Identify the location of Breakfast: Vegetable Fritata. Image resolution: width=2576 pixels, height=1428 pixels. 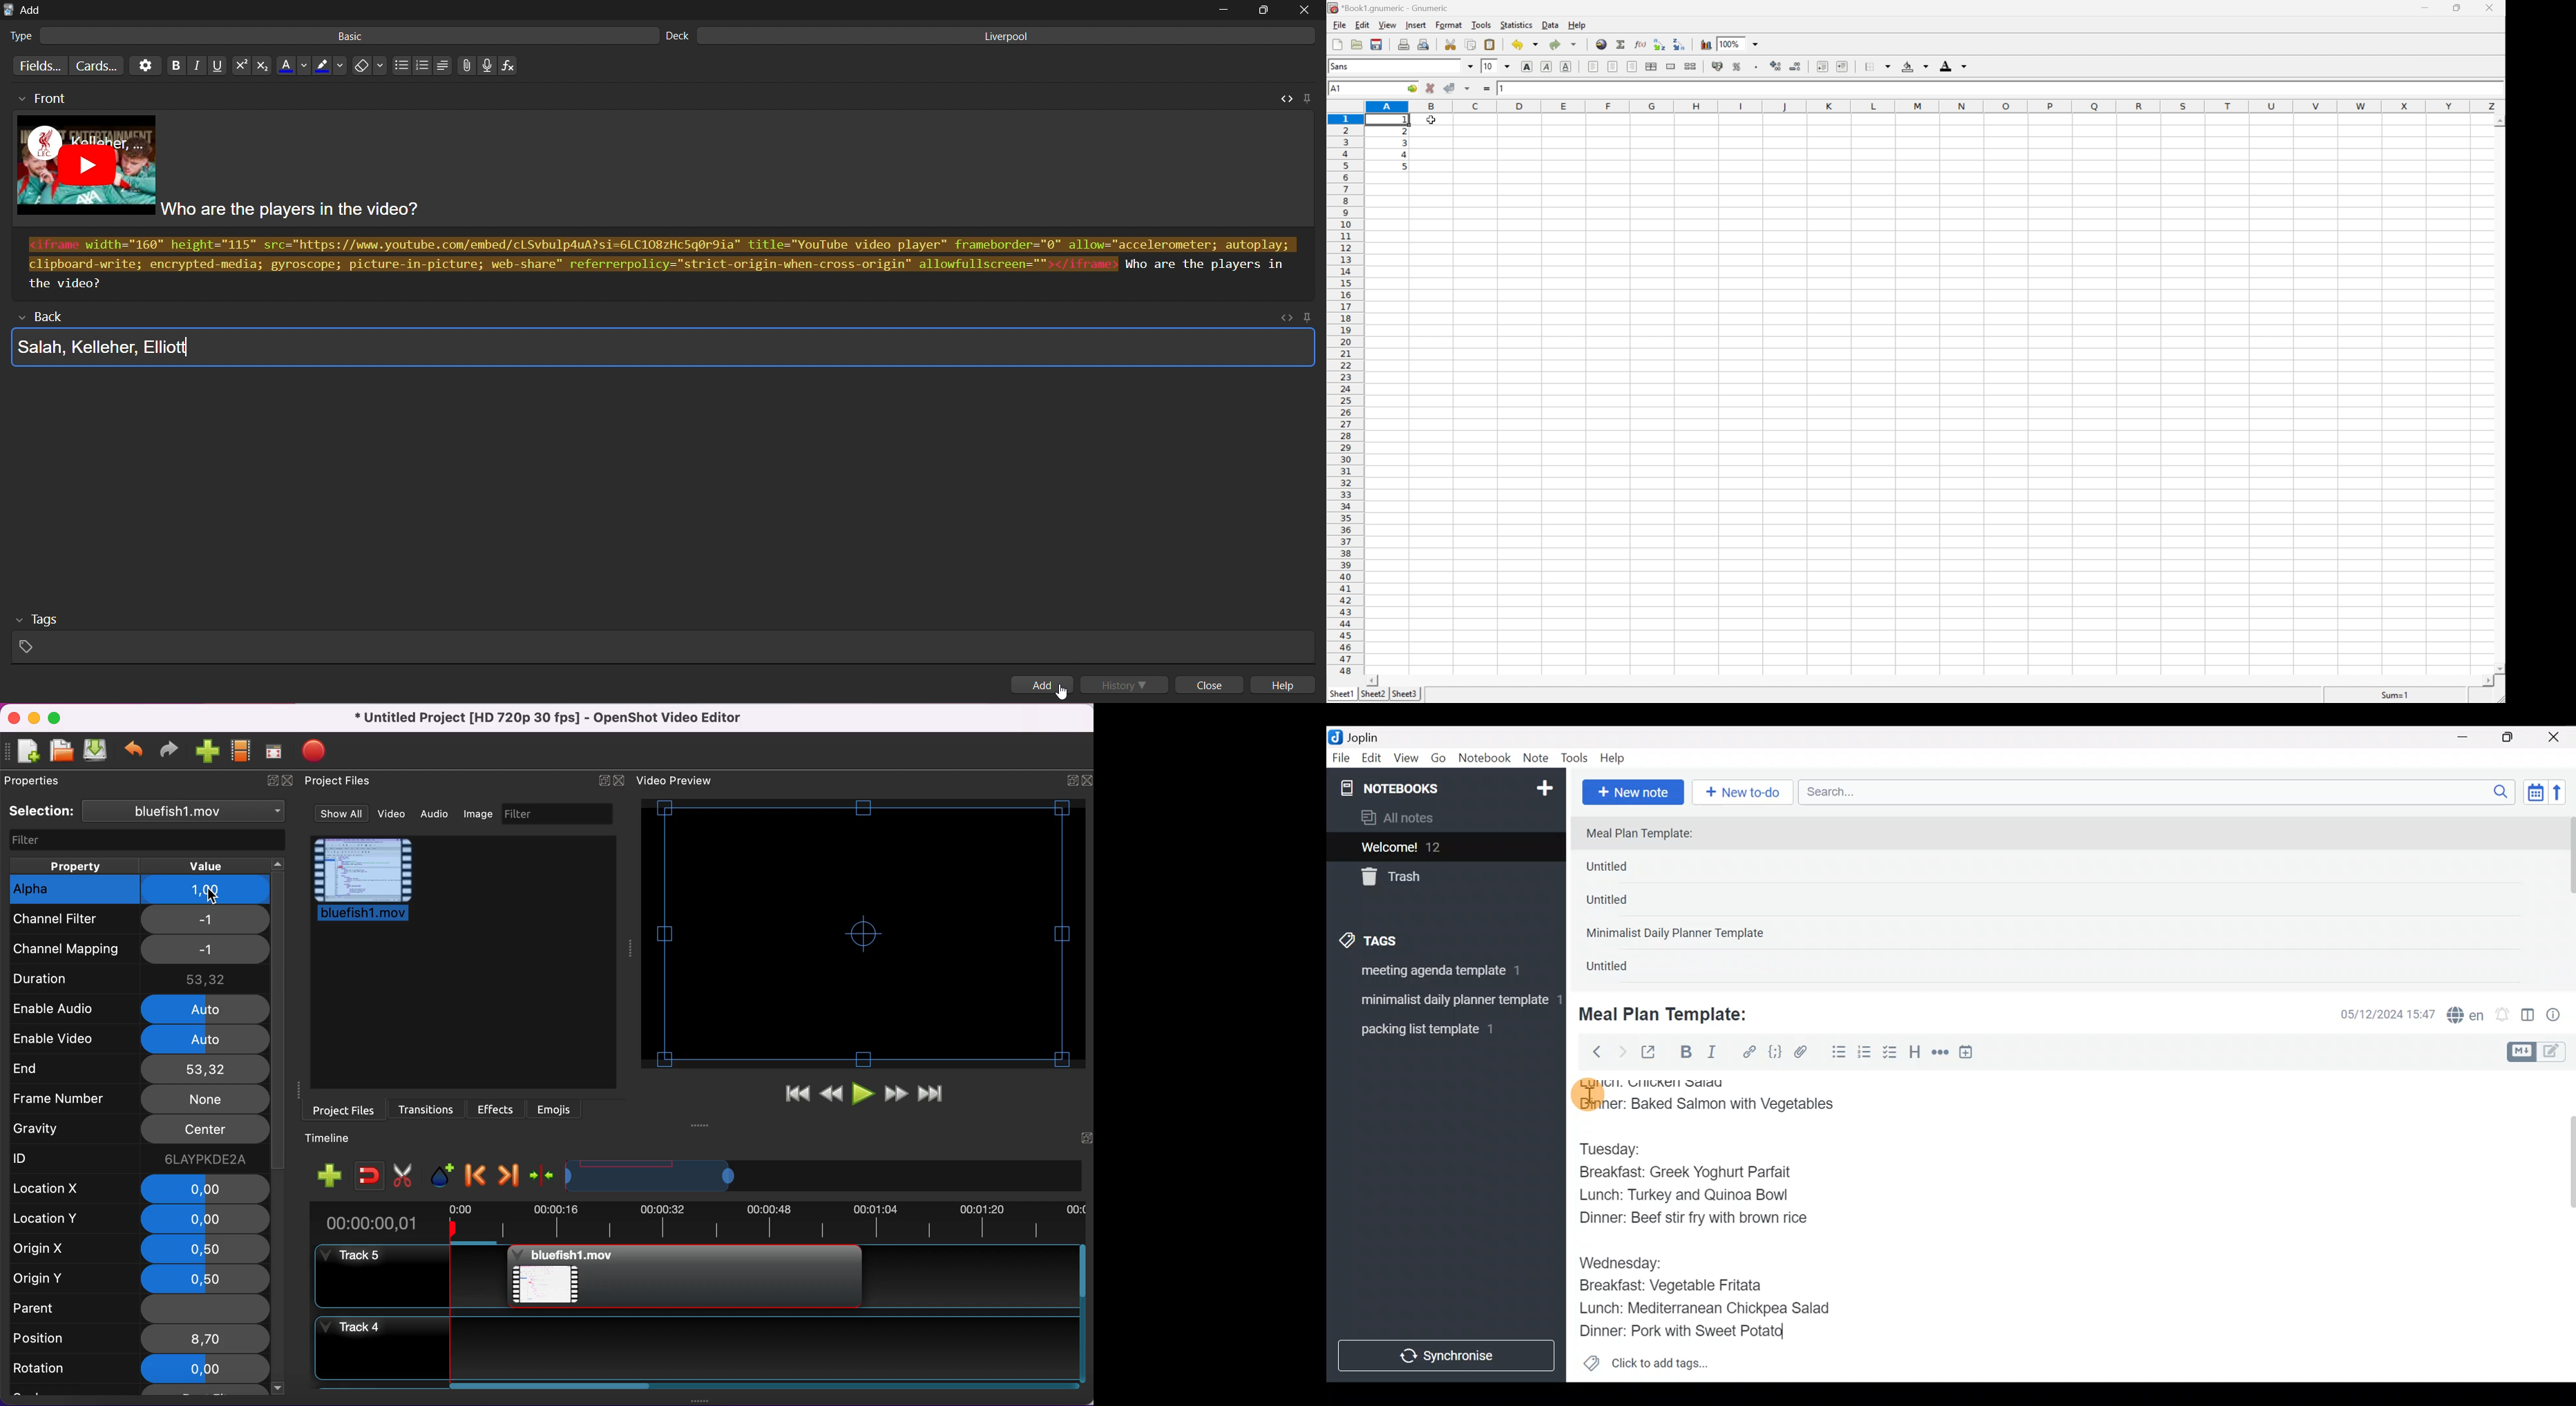
(1681, 1286).